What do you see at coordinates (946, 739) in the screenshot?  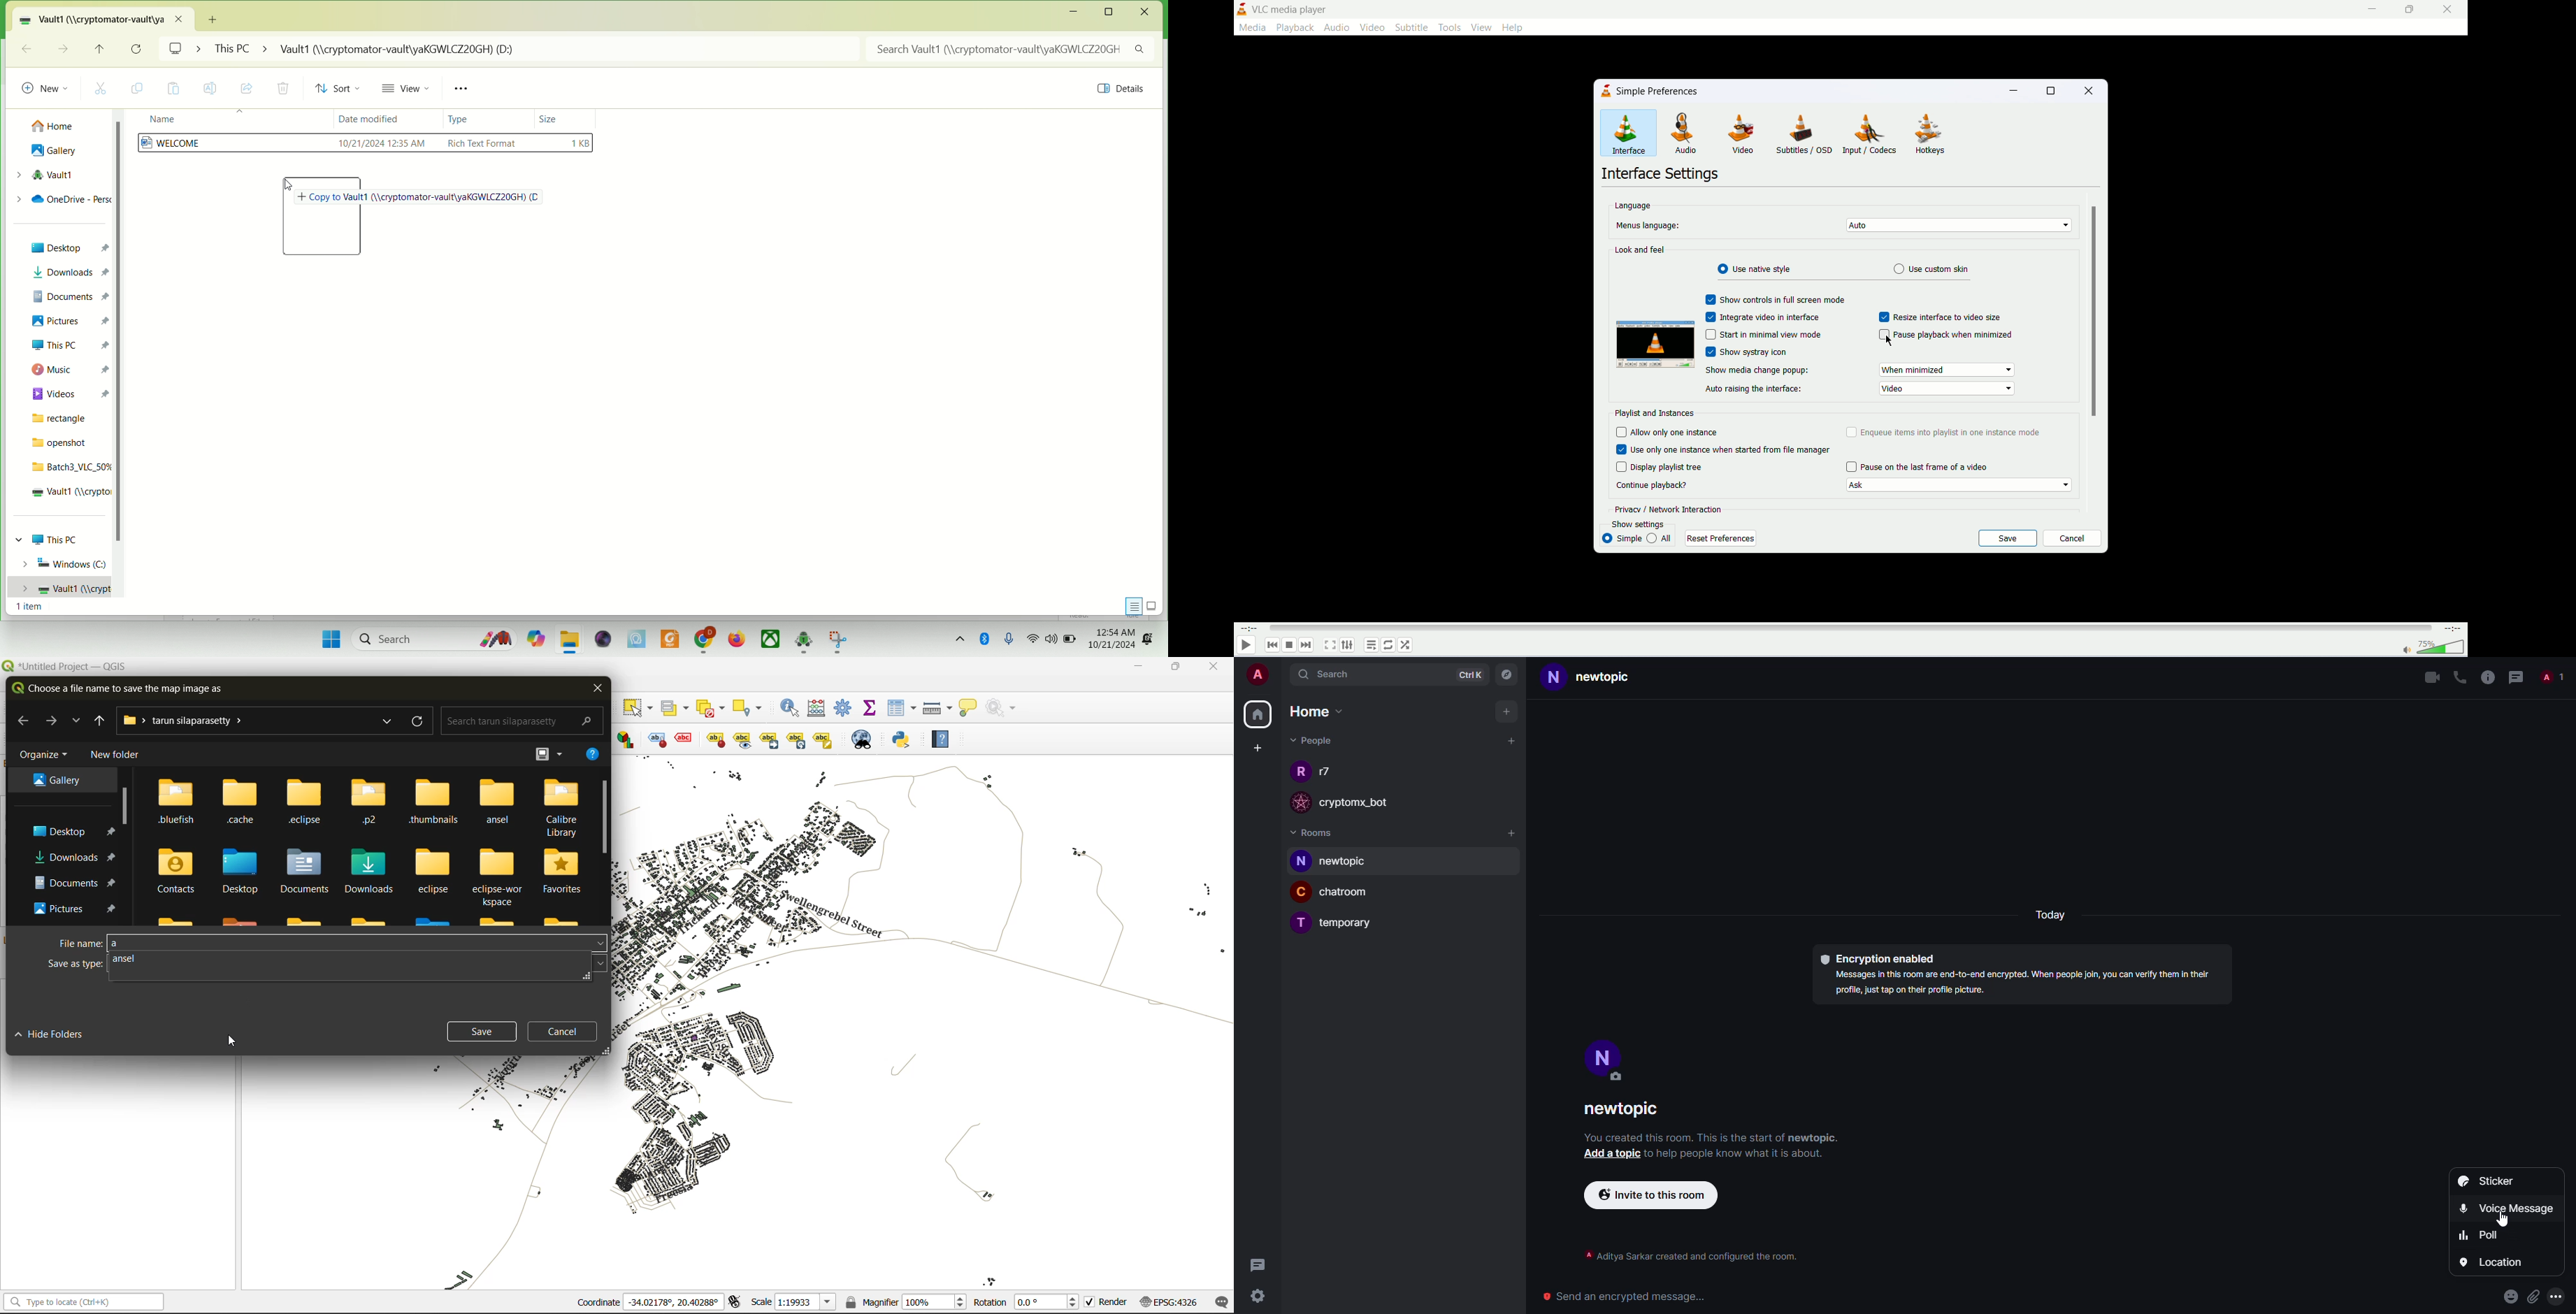 I see `help` at bounding box center [946, 739].